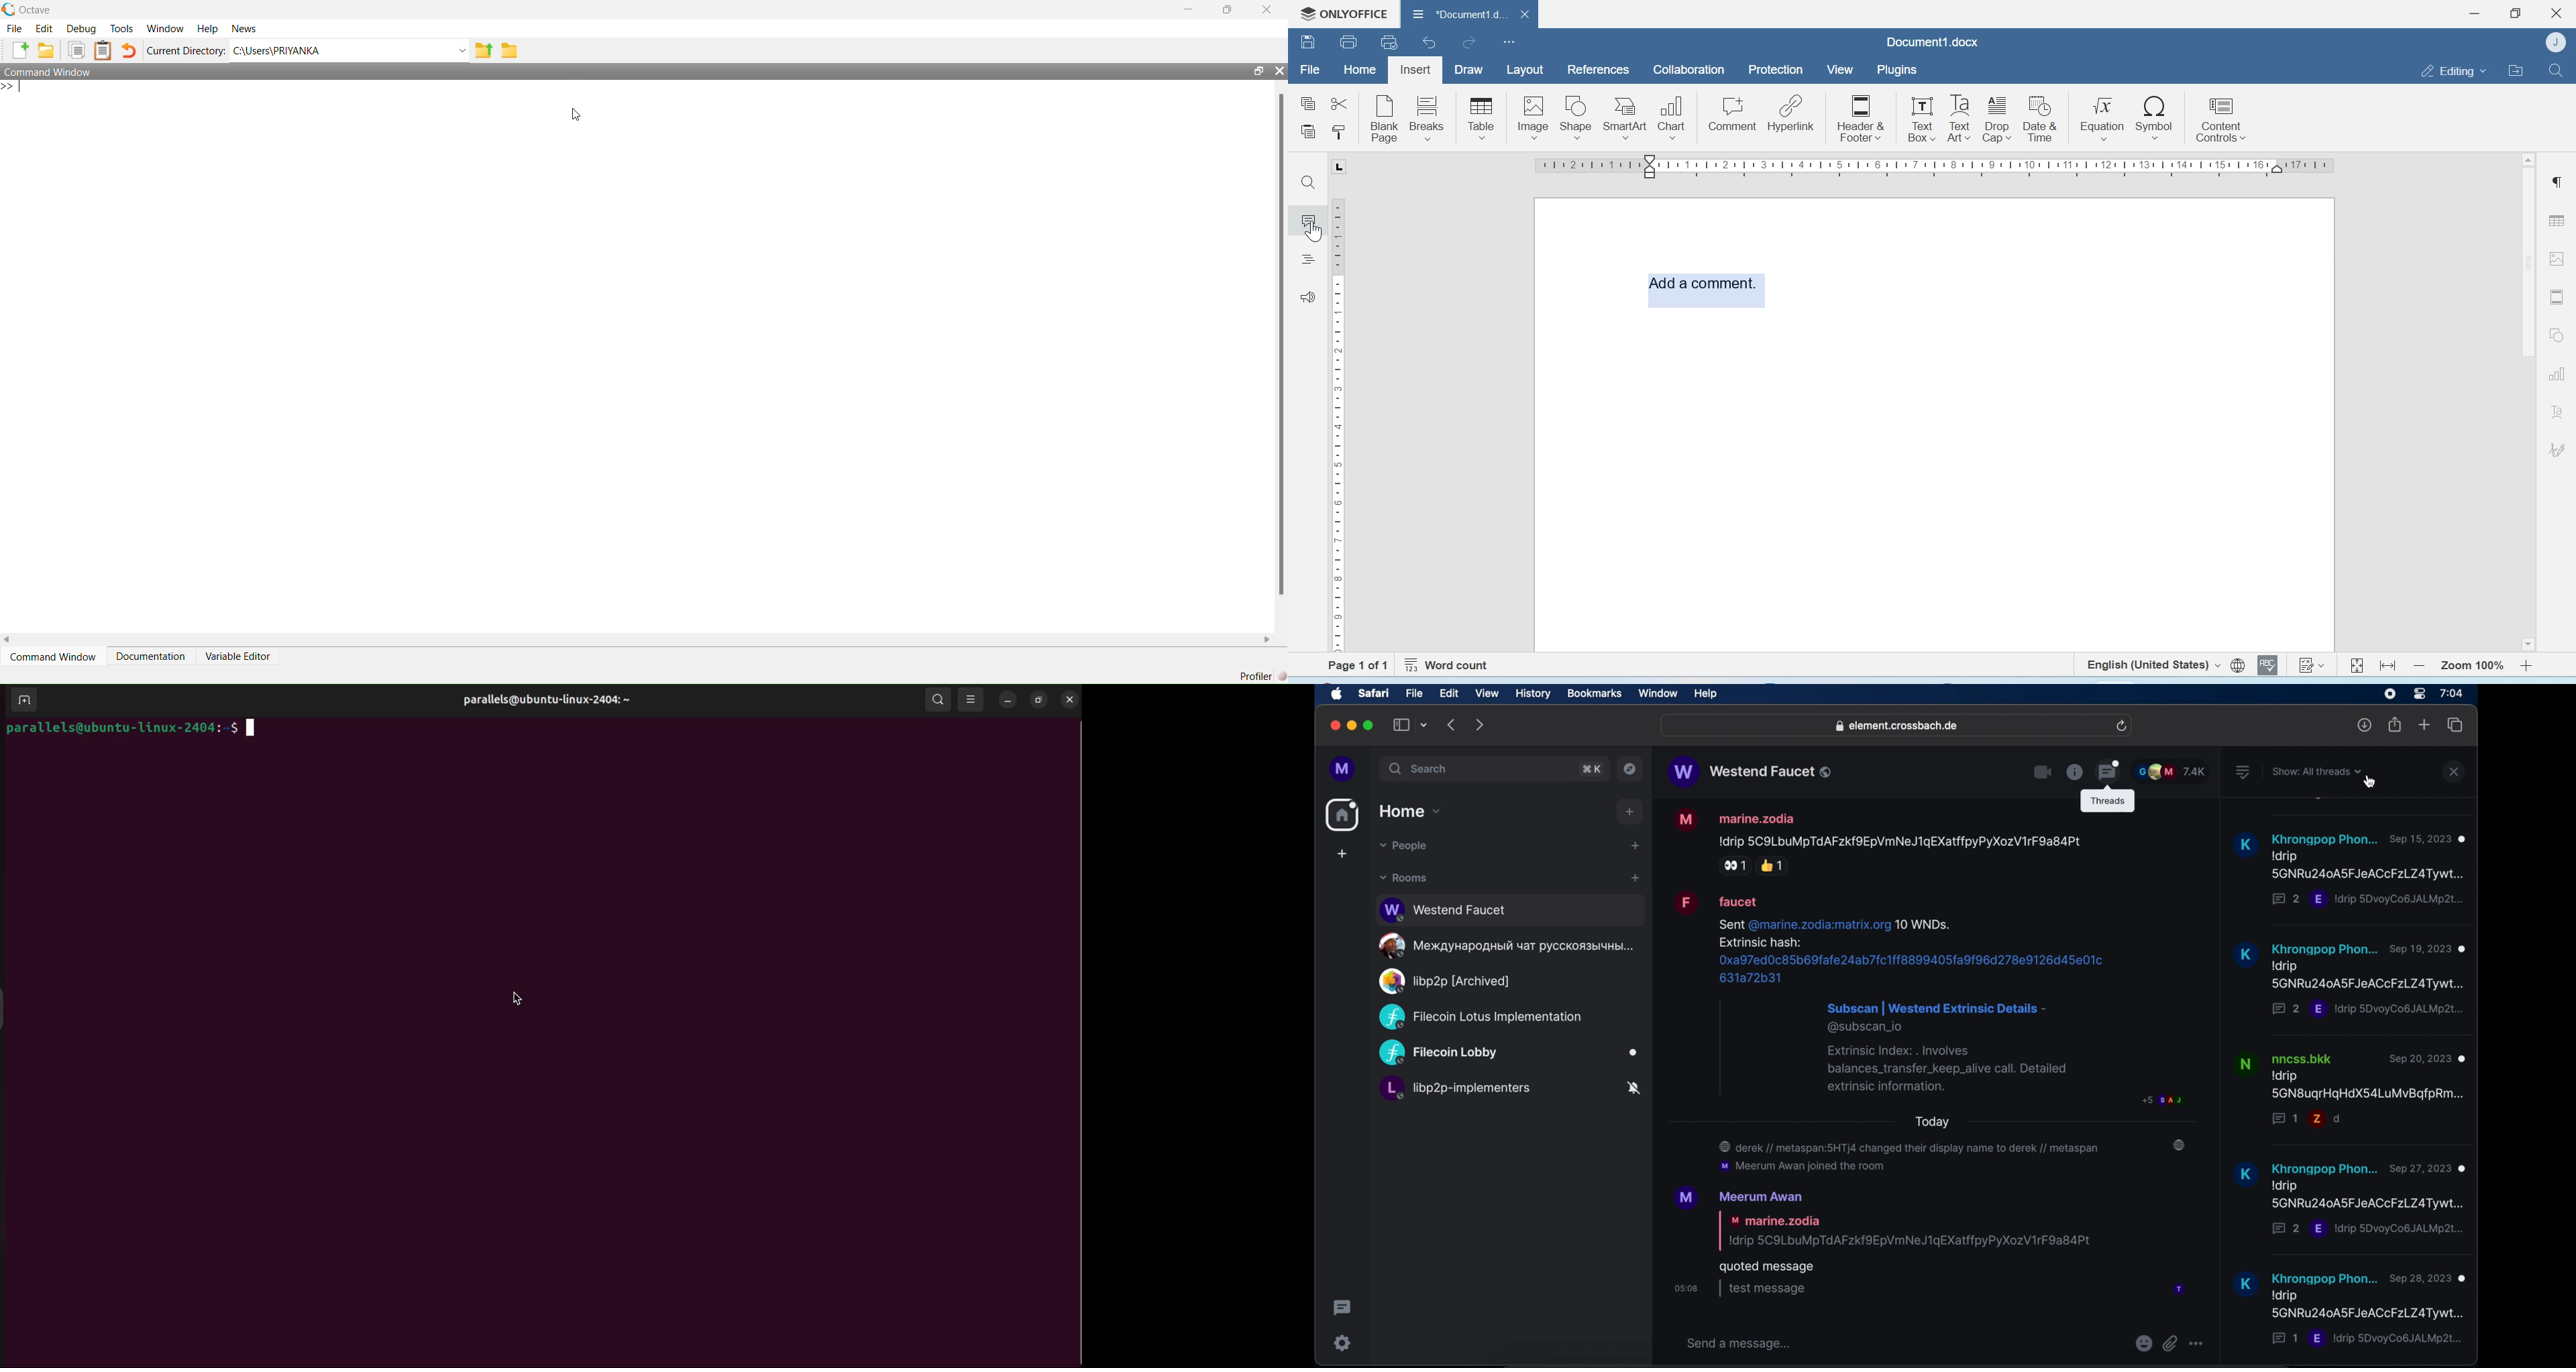  I want to click on cursor, so click(514, 995).